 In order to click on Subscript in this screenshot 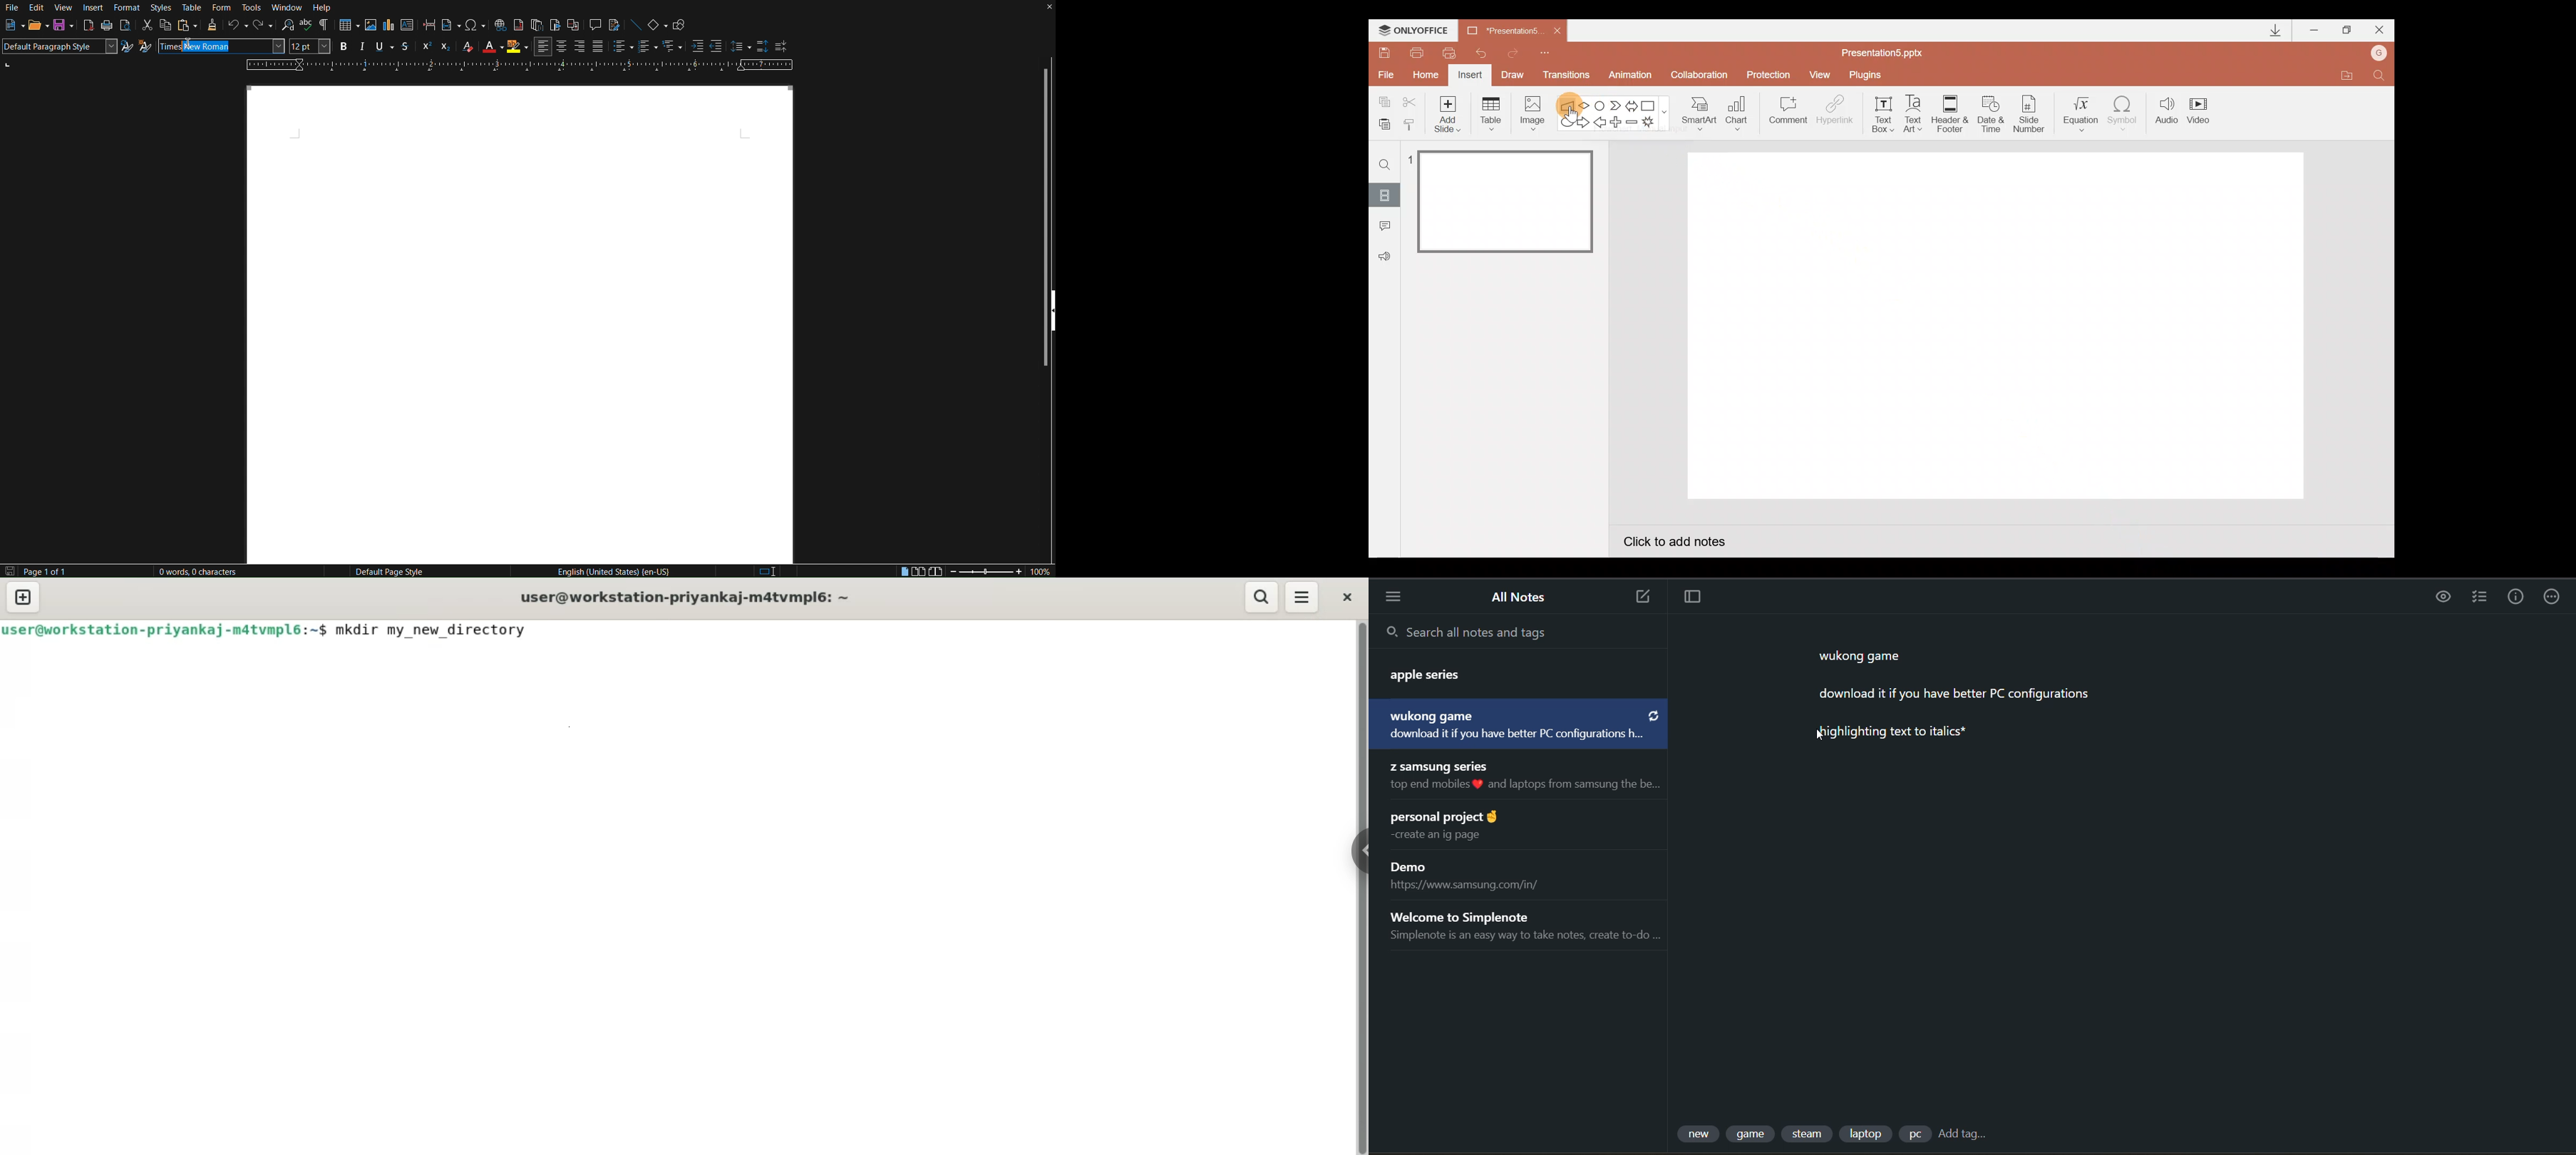, I will do `click(447, 46)`.